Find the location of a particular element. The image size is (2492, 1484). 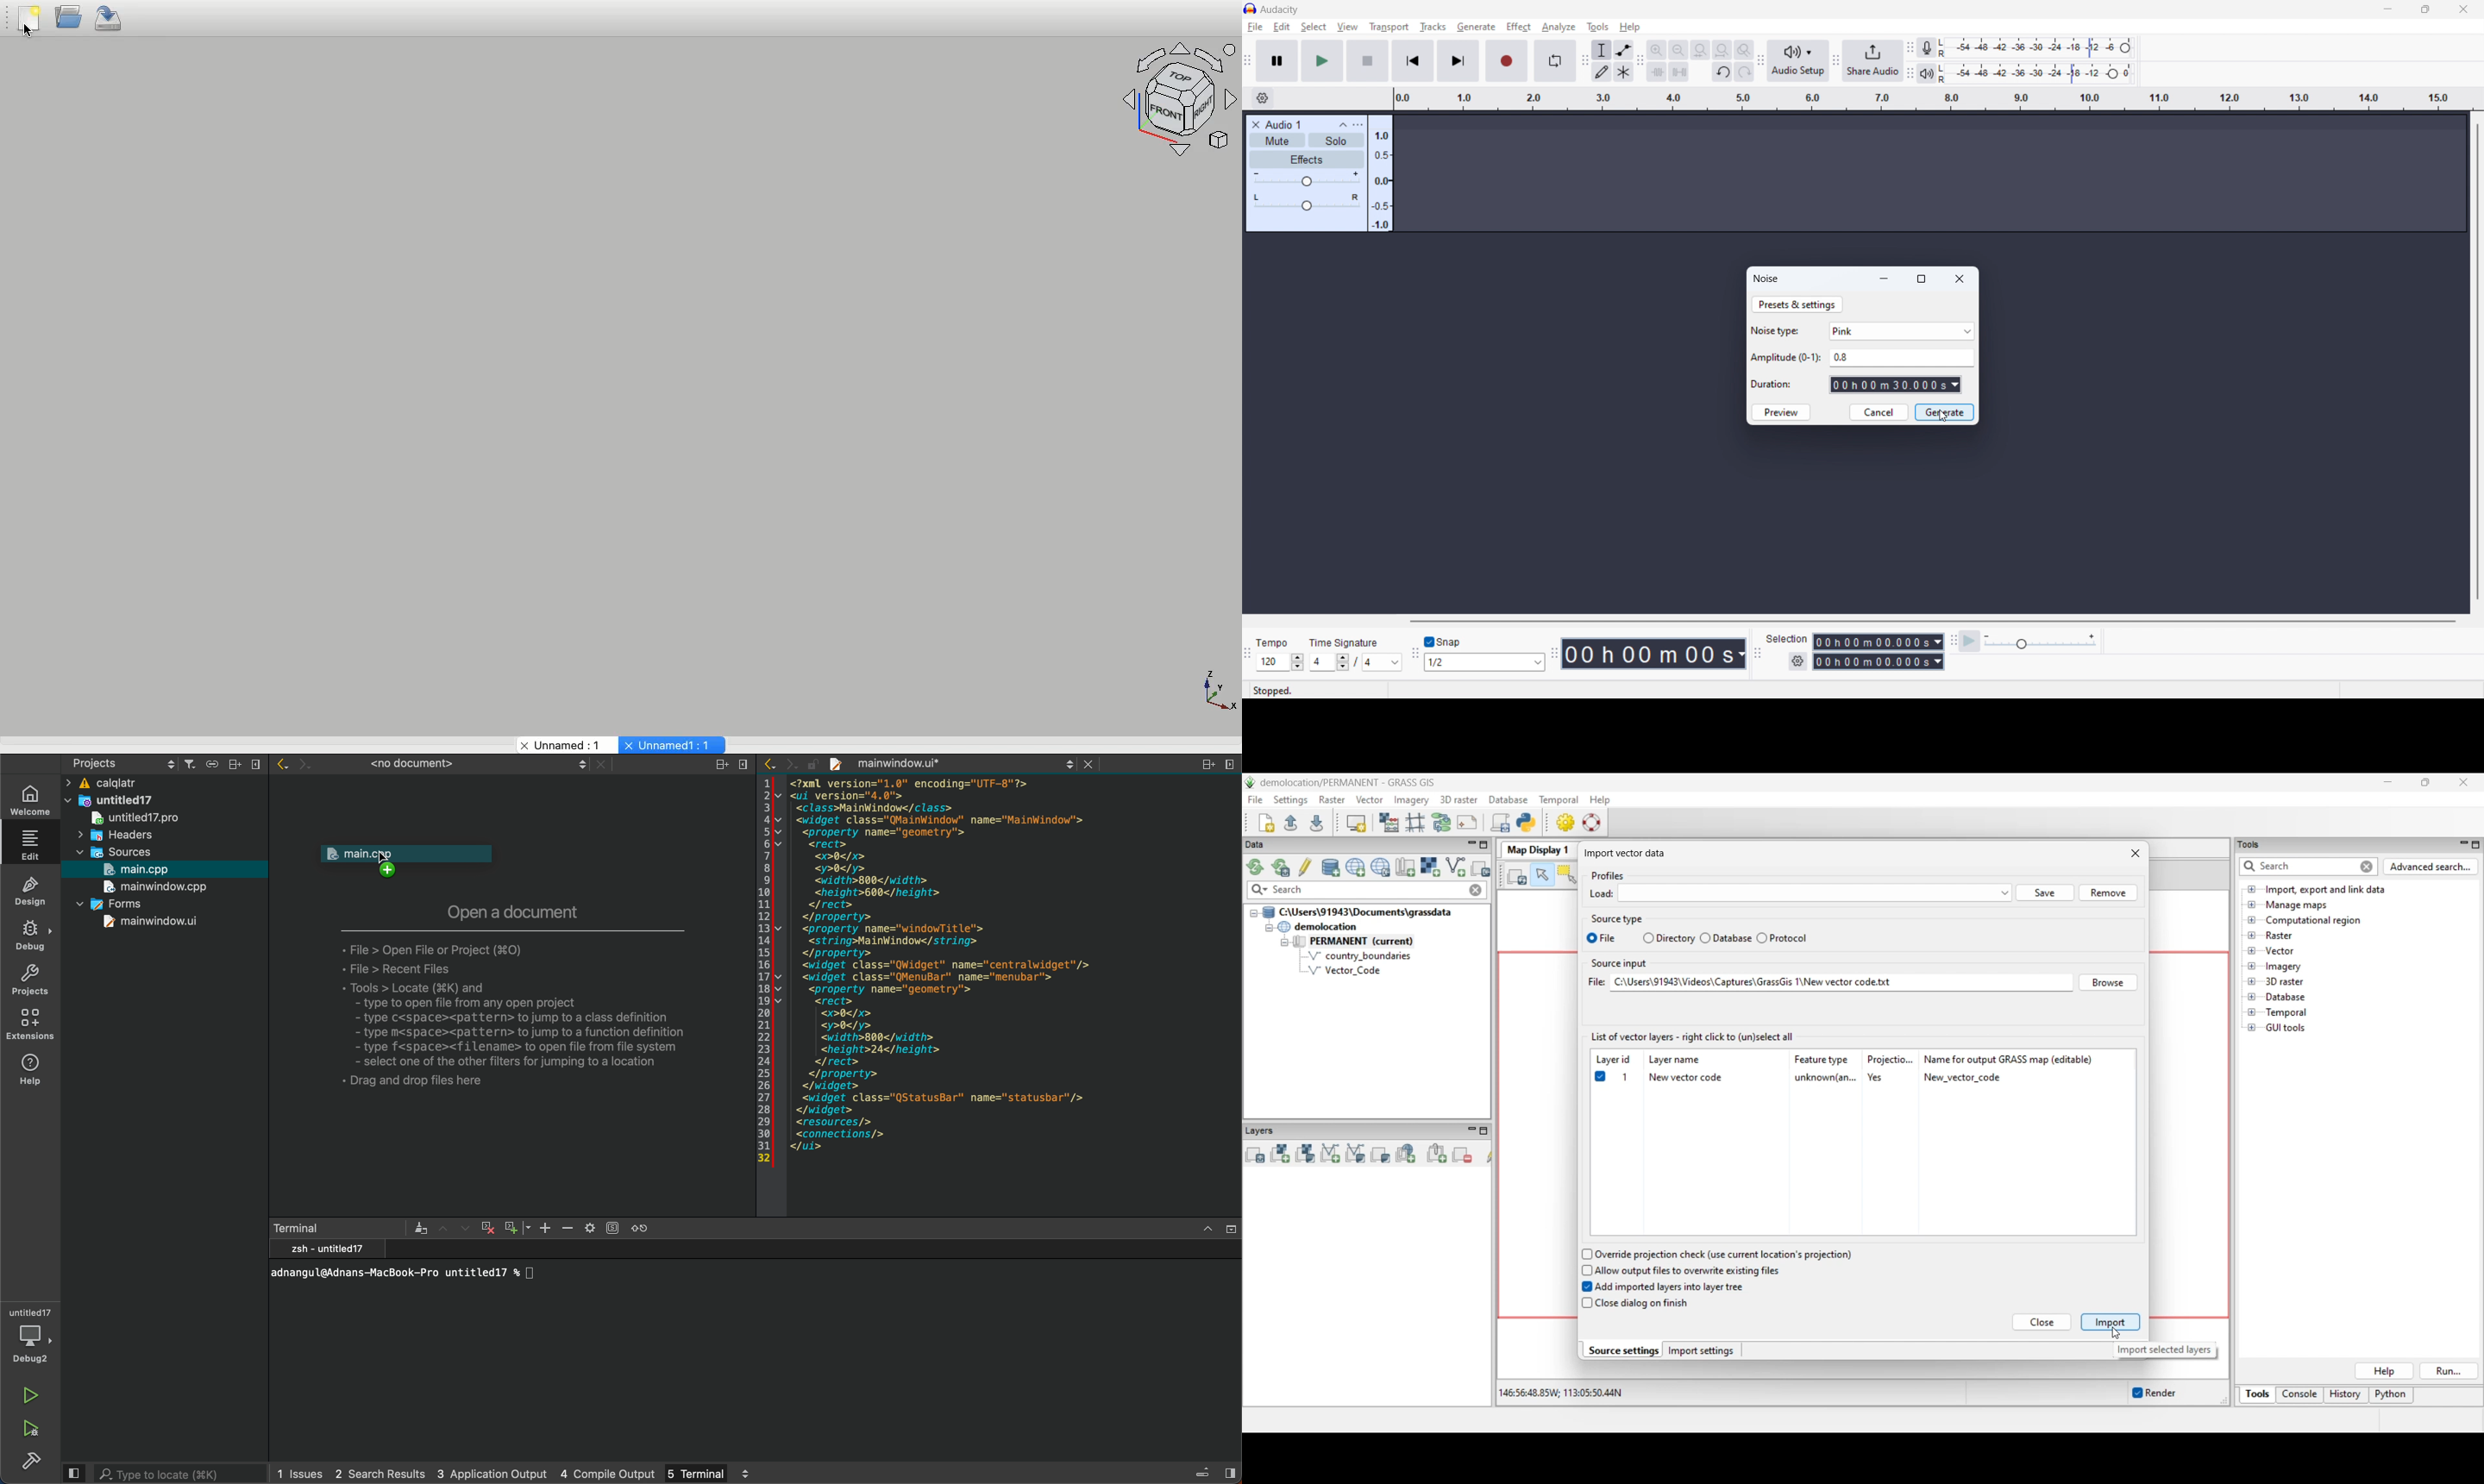

minimize is located at coordinates (2387, 10).